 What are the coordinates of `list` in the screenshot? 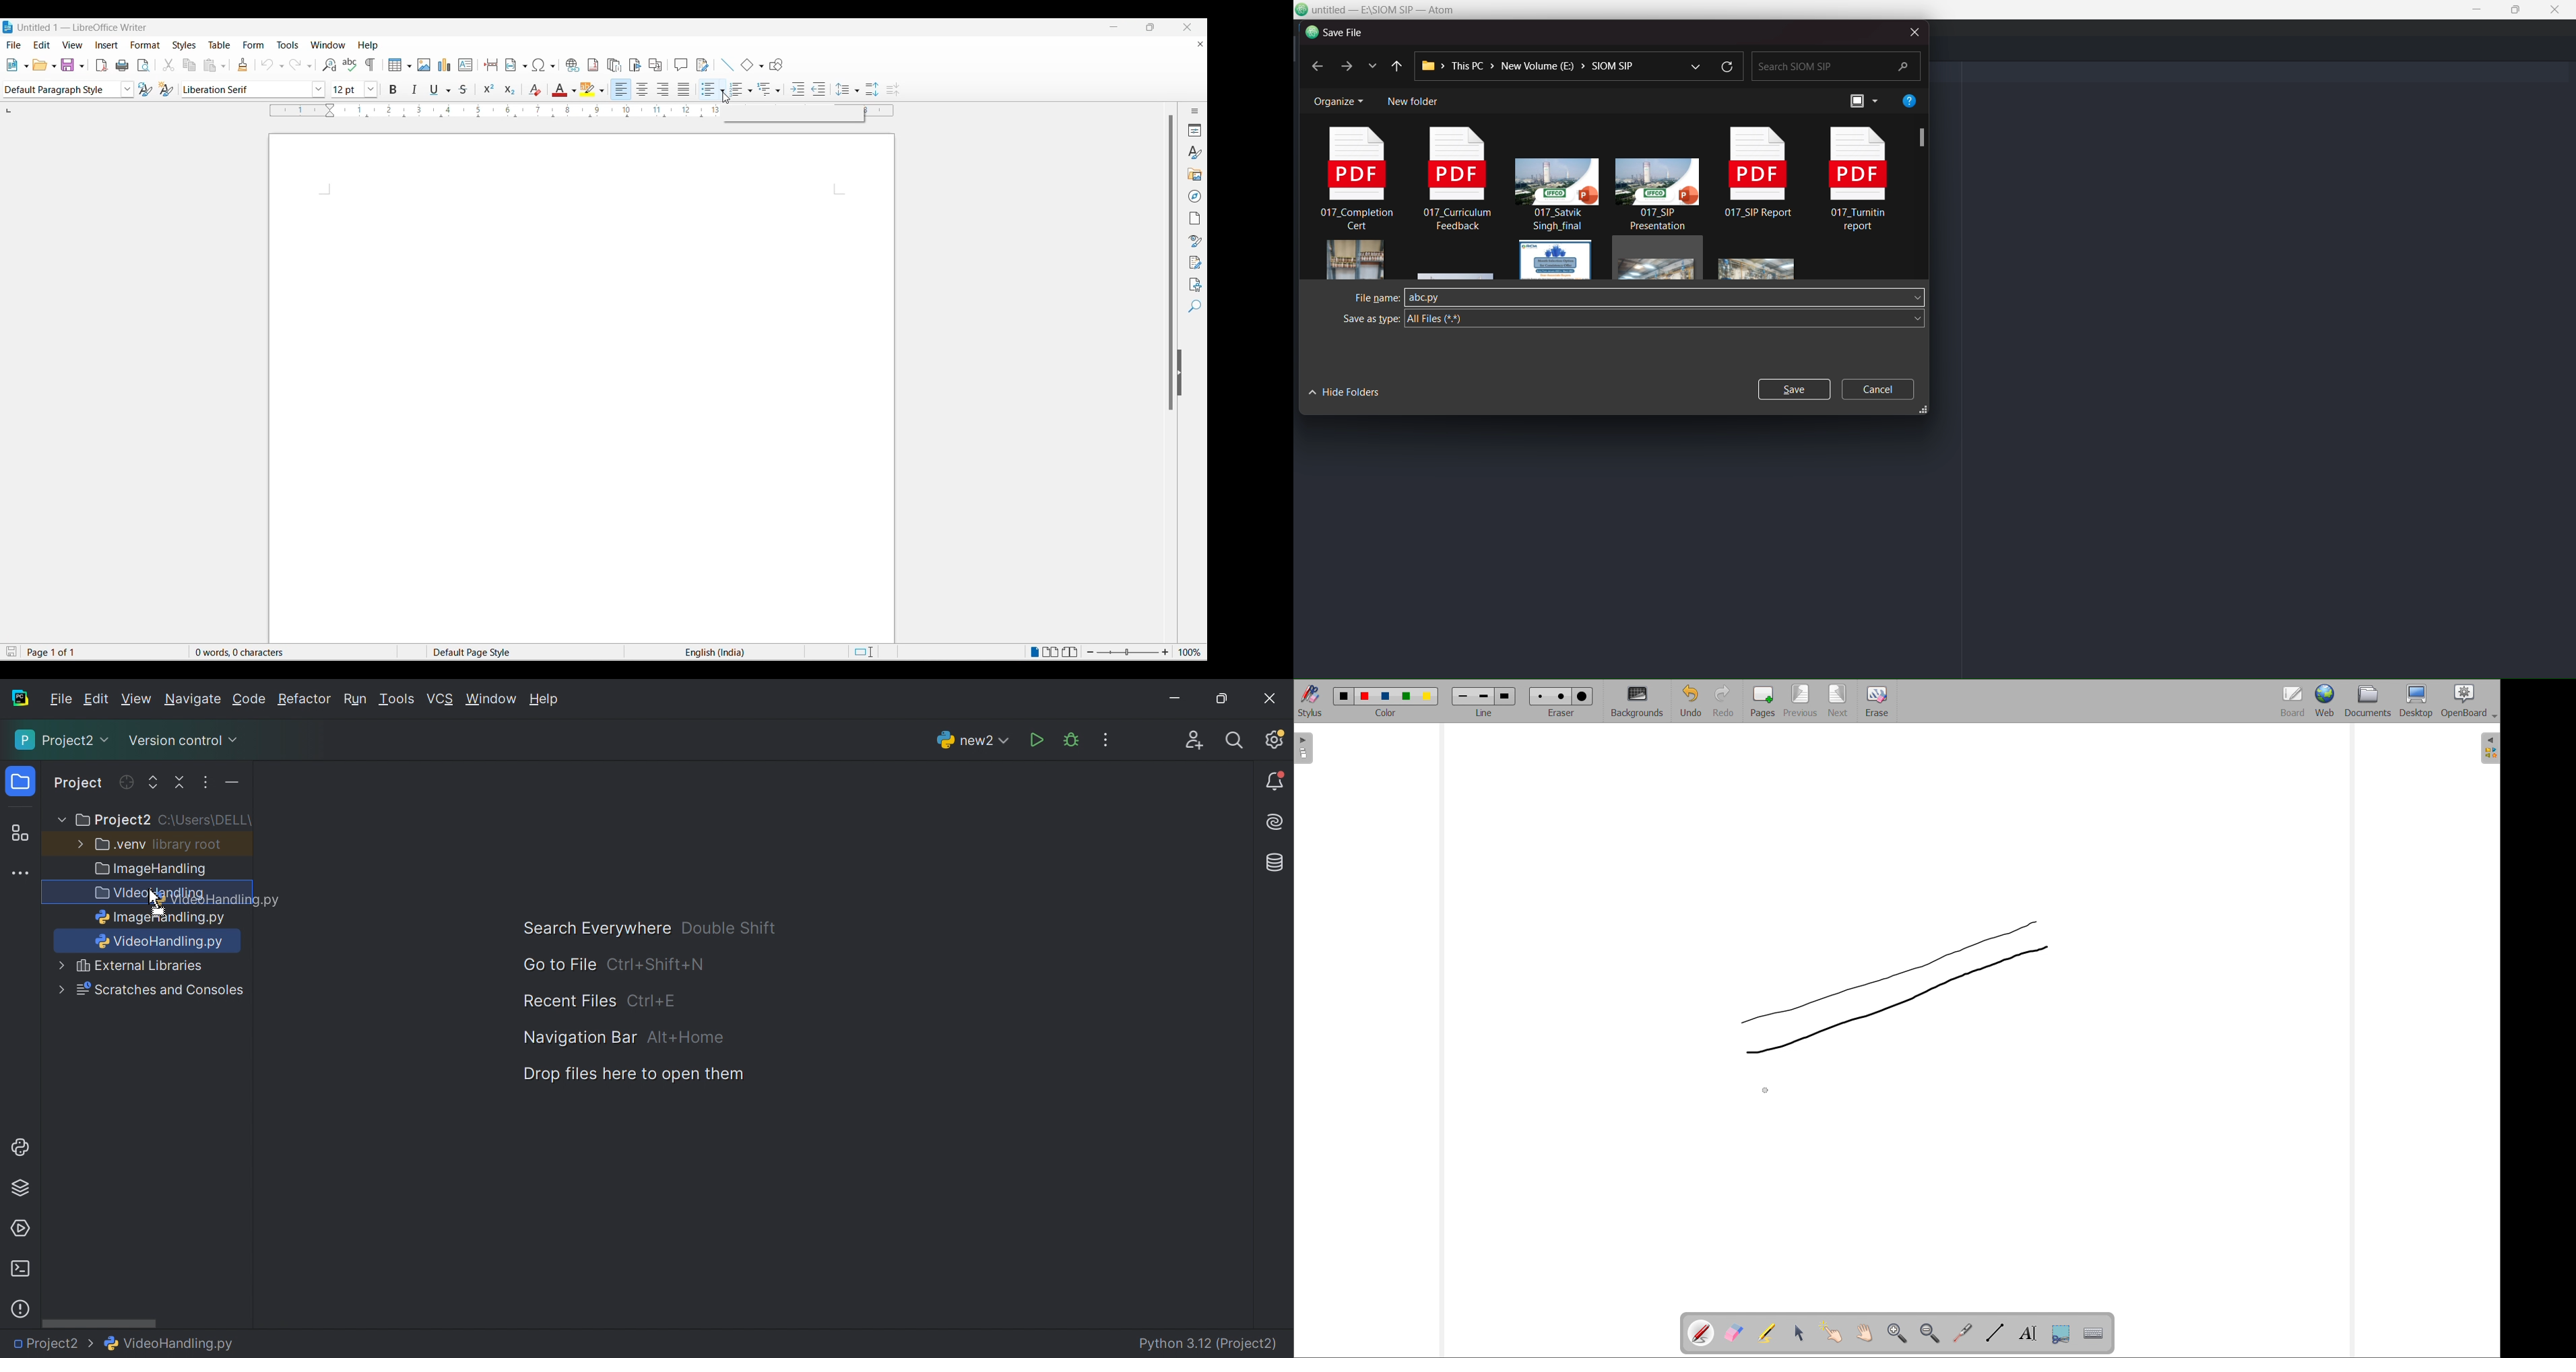 It's located at (1372, 66).